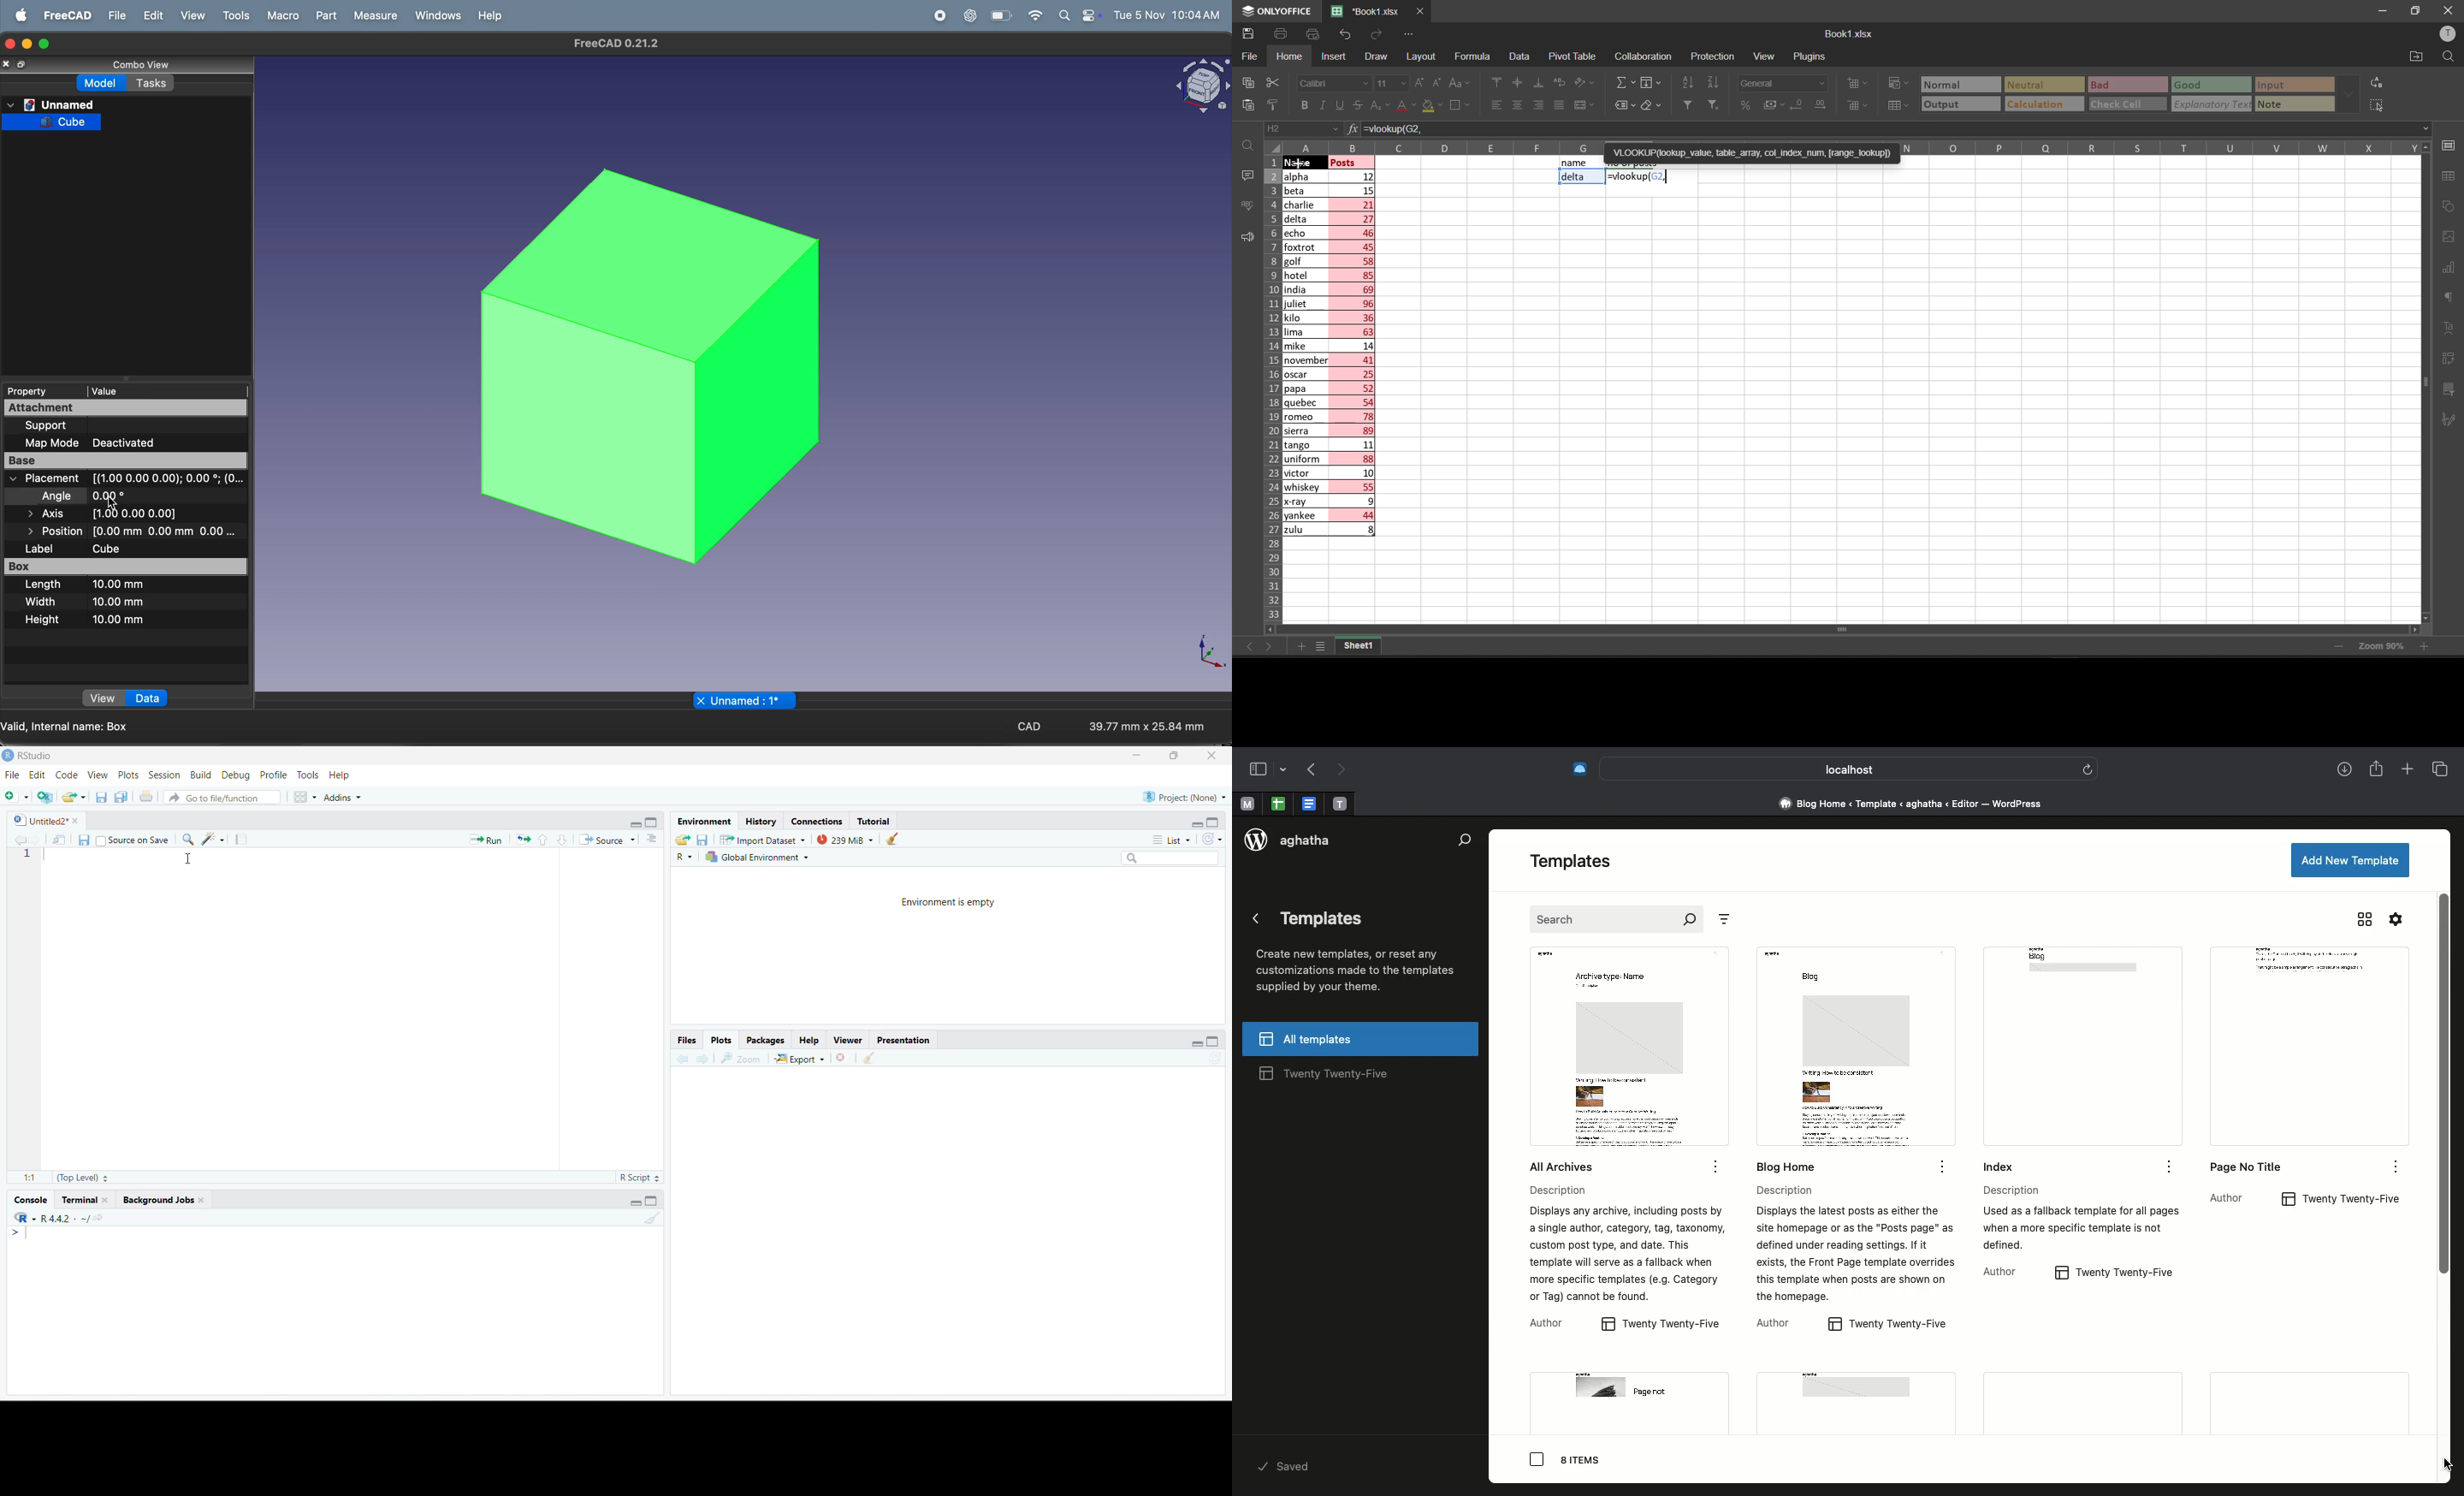 This screenshot has height=1512, width=2464. I want to click on undo, so click(1344, 37).